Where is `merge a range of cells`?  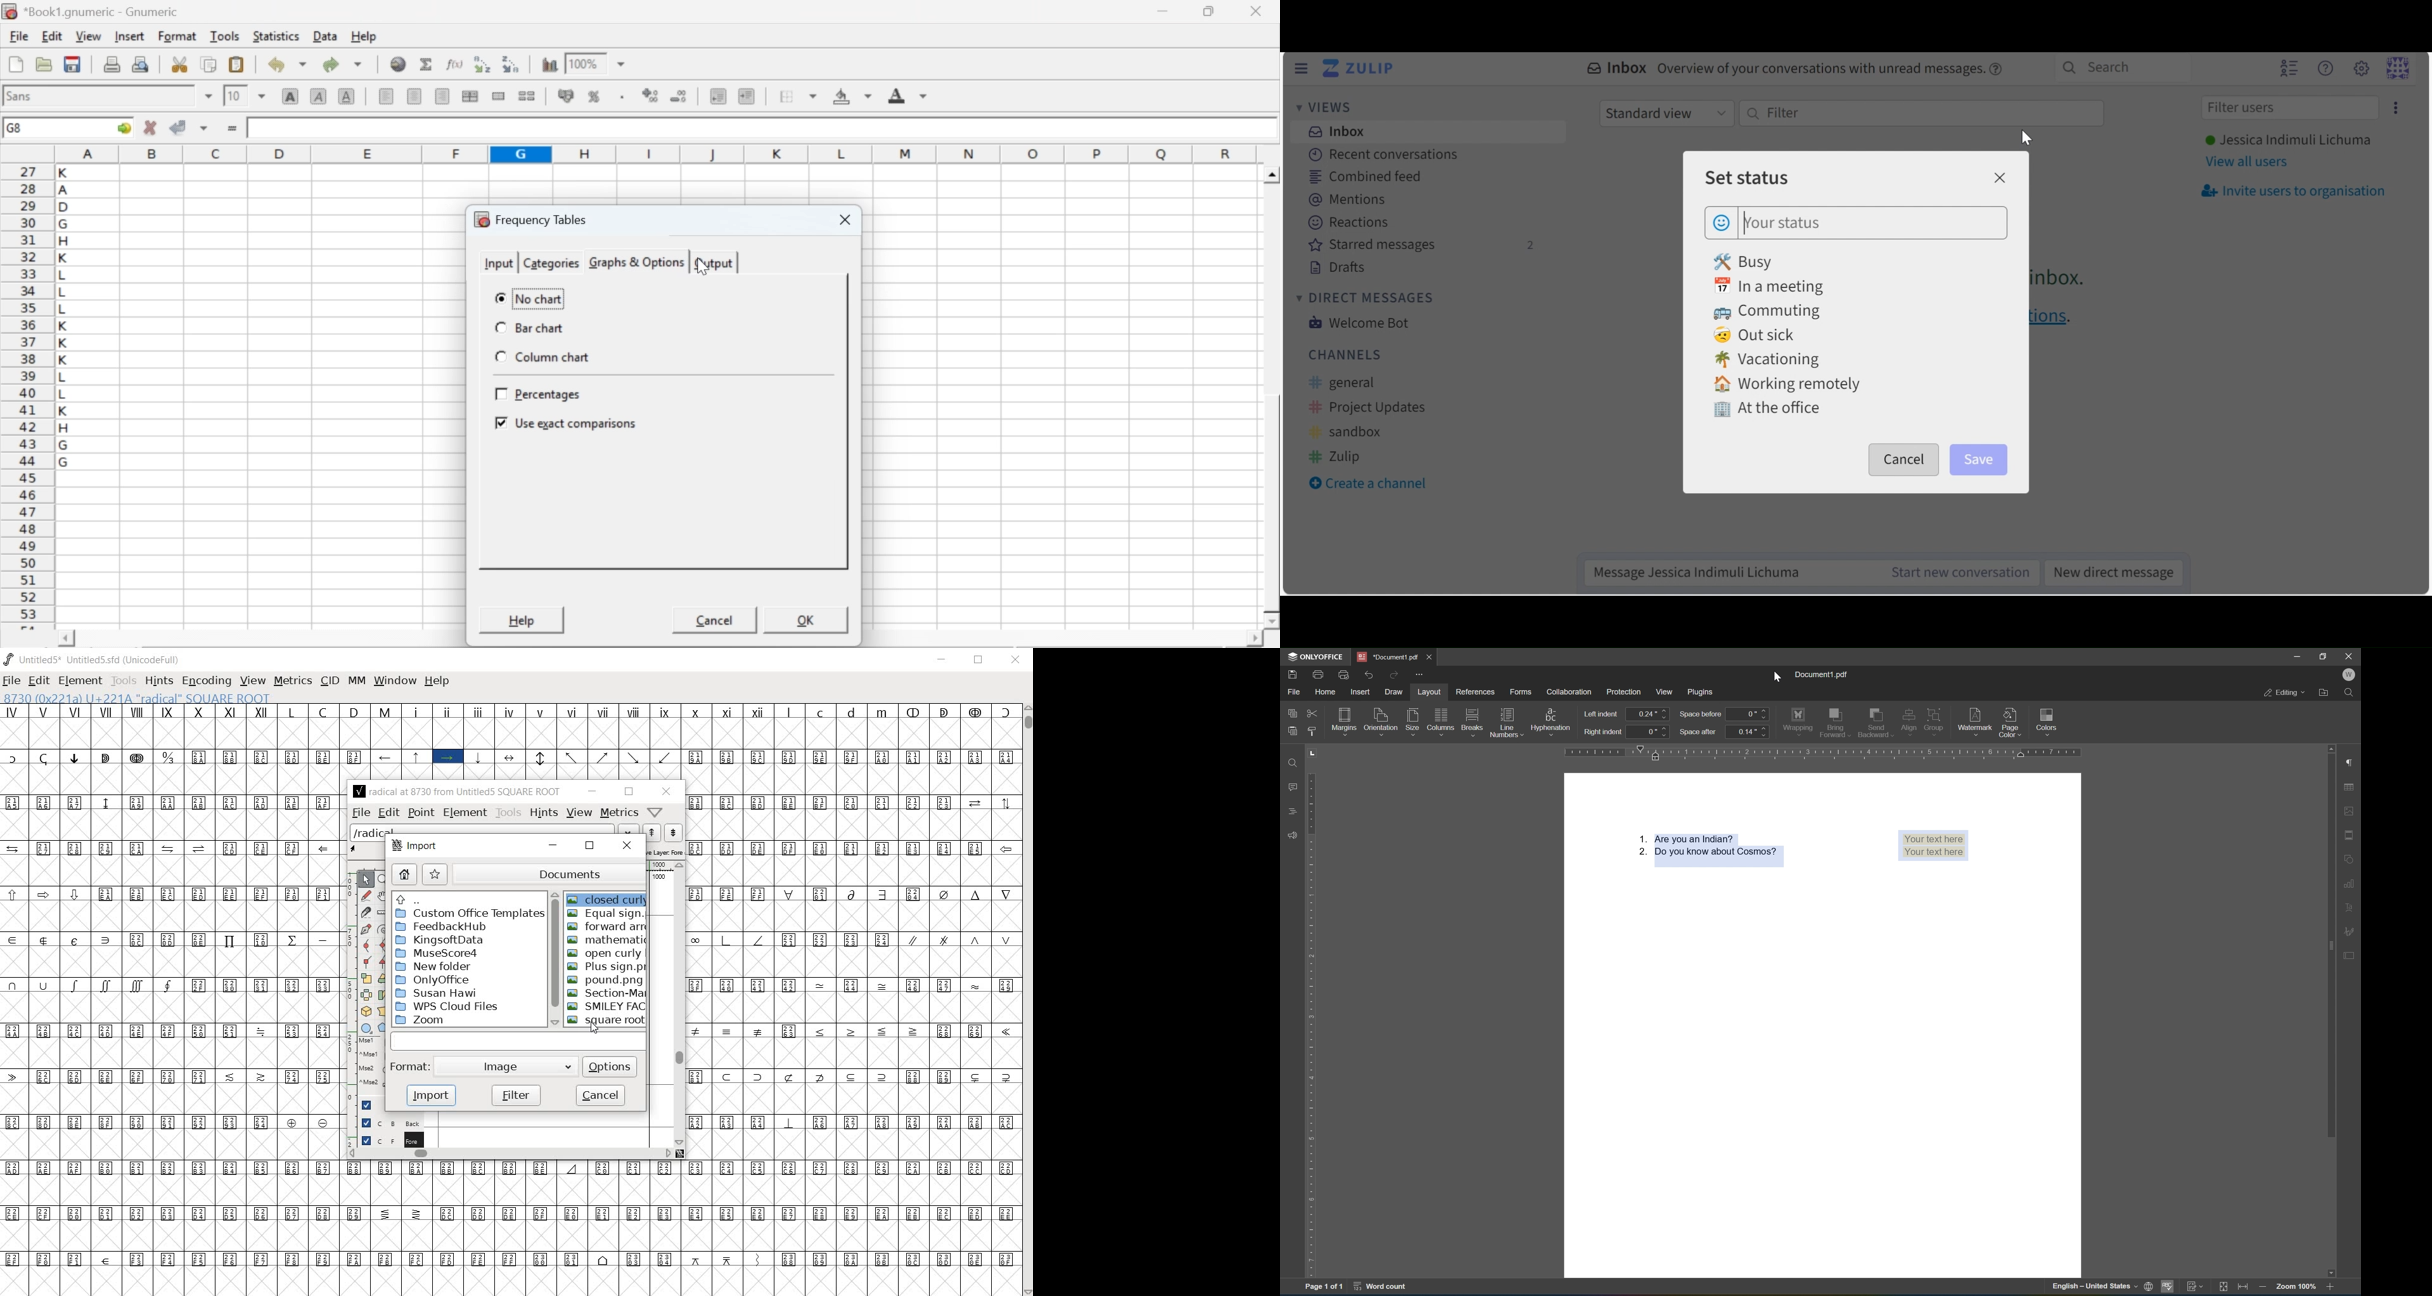
merge a range of cells is located at coordinates (499, 96).